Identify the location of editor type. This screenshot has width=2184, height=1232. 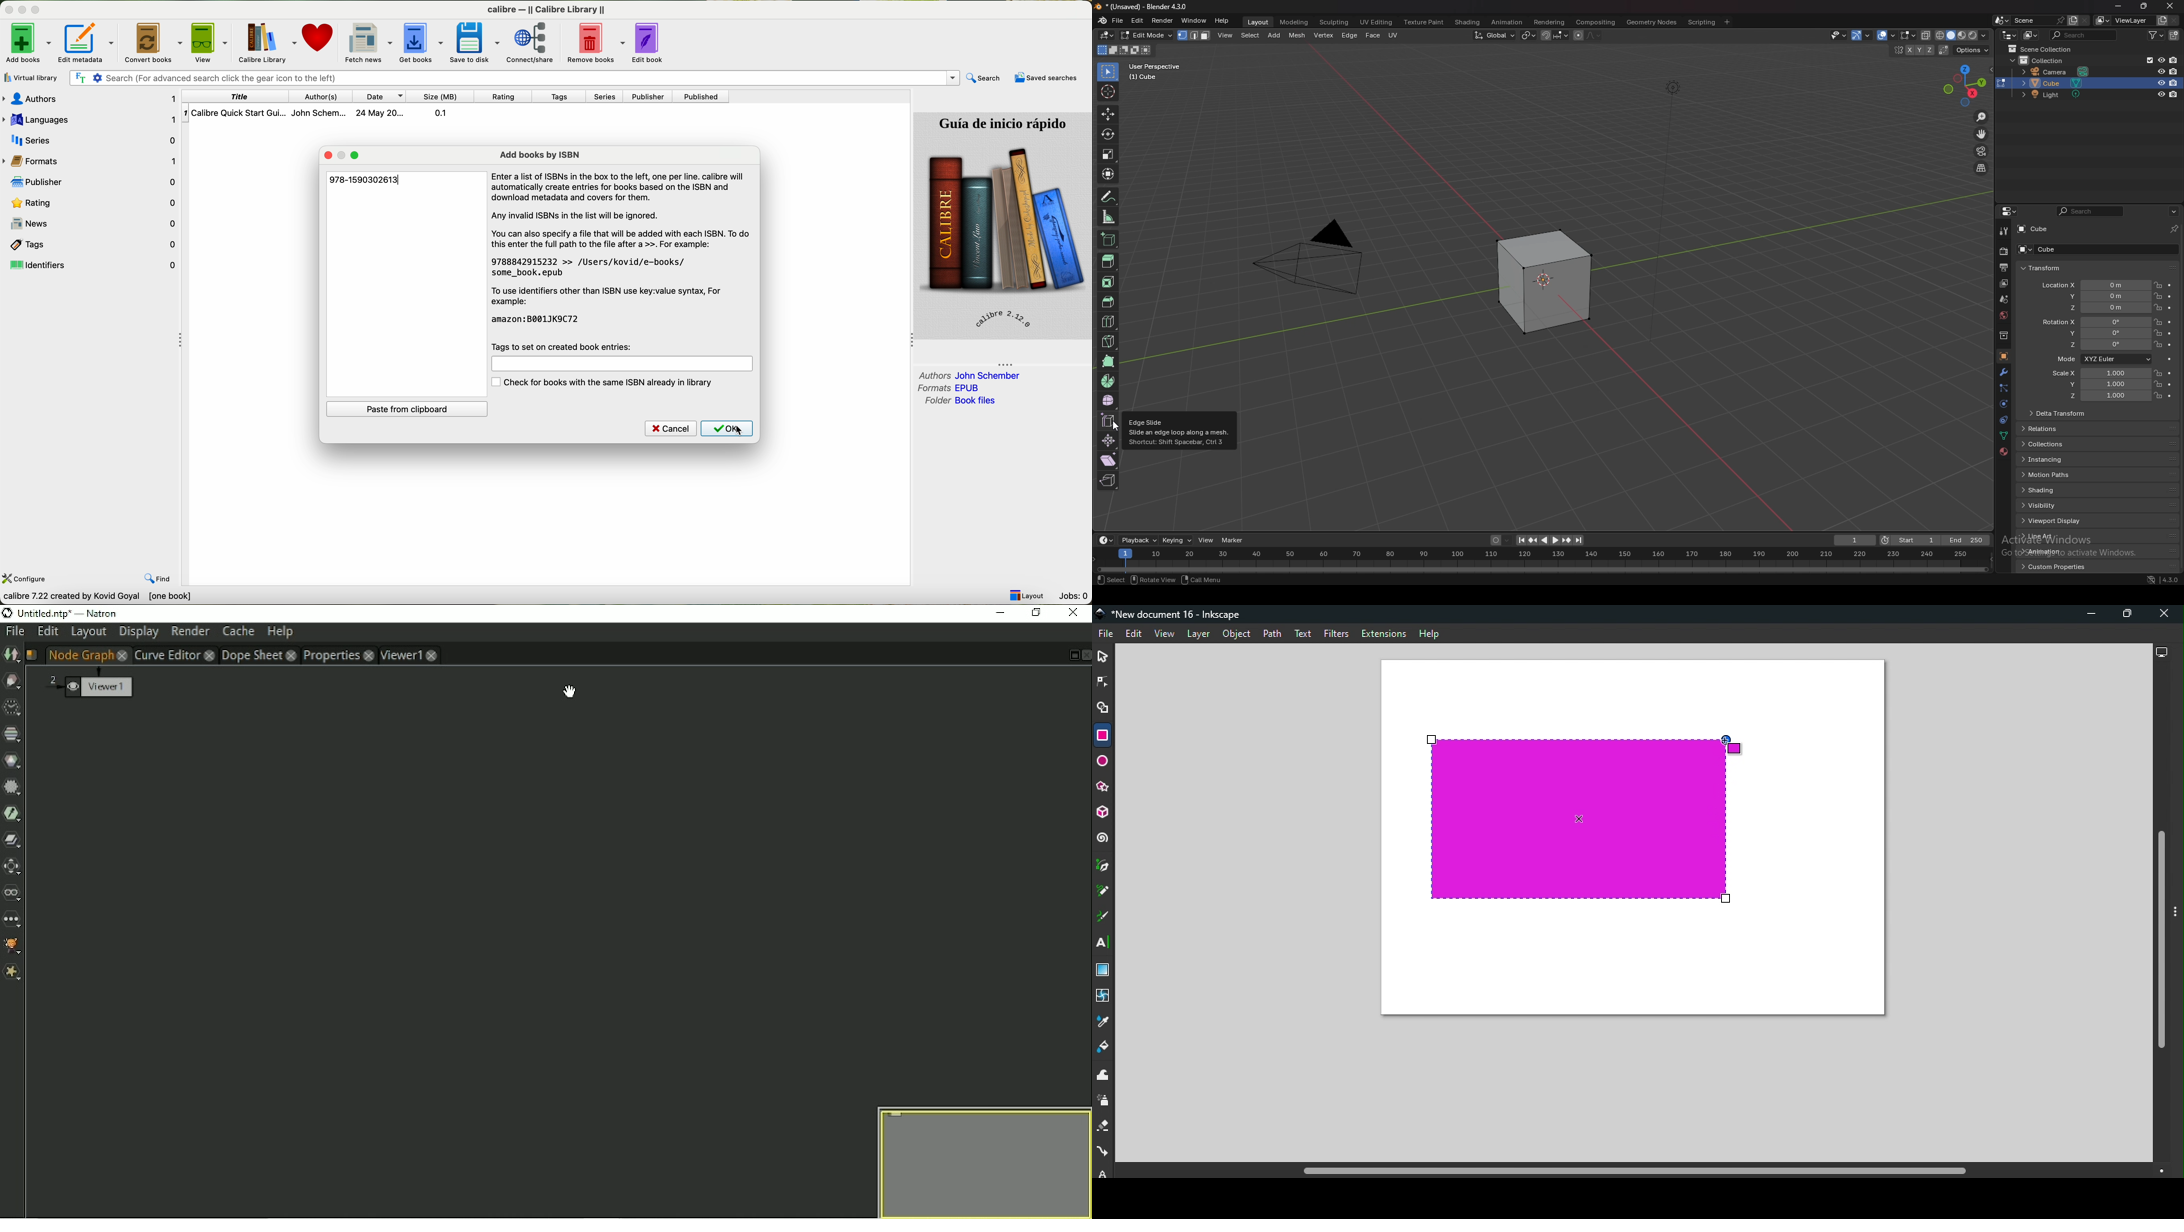
(1106, 35).